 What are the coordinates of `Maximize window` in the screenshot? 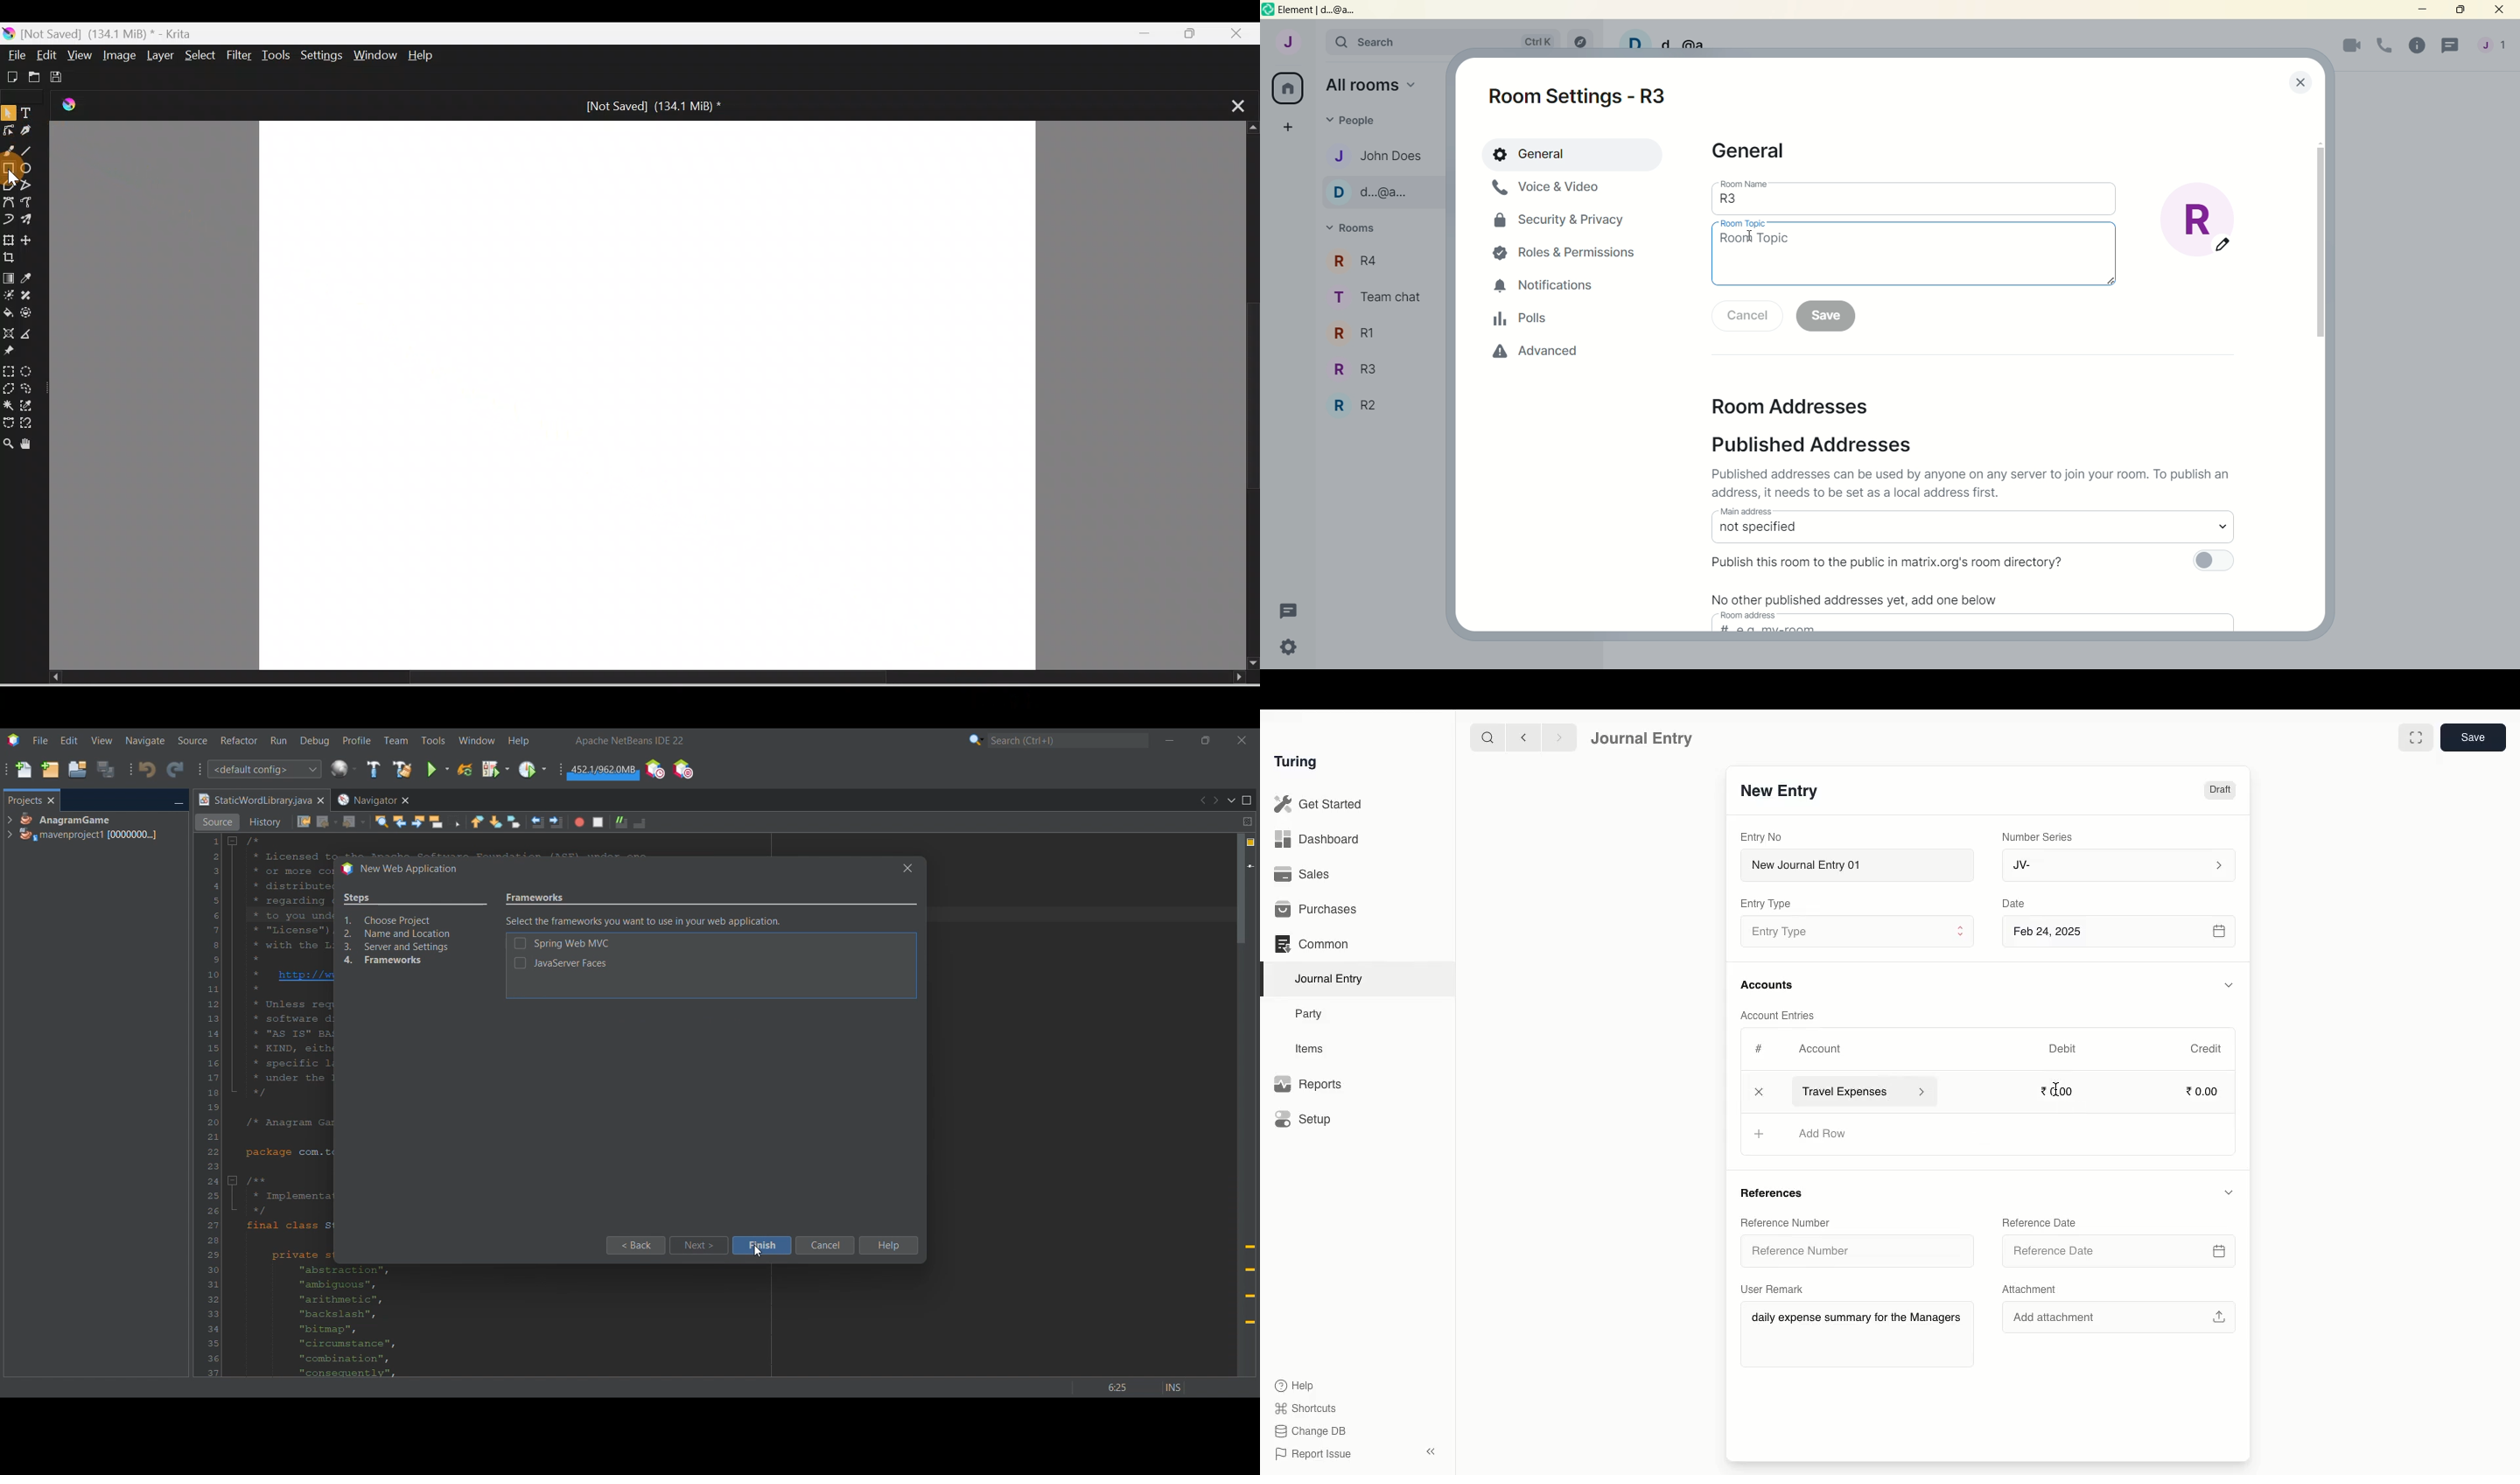 It's located at (1247, 800).